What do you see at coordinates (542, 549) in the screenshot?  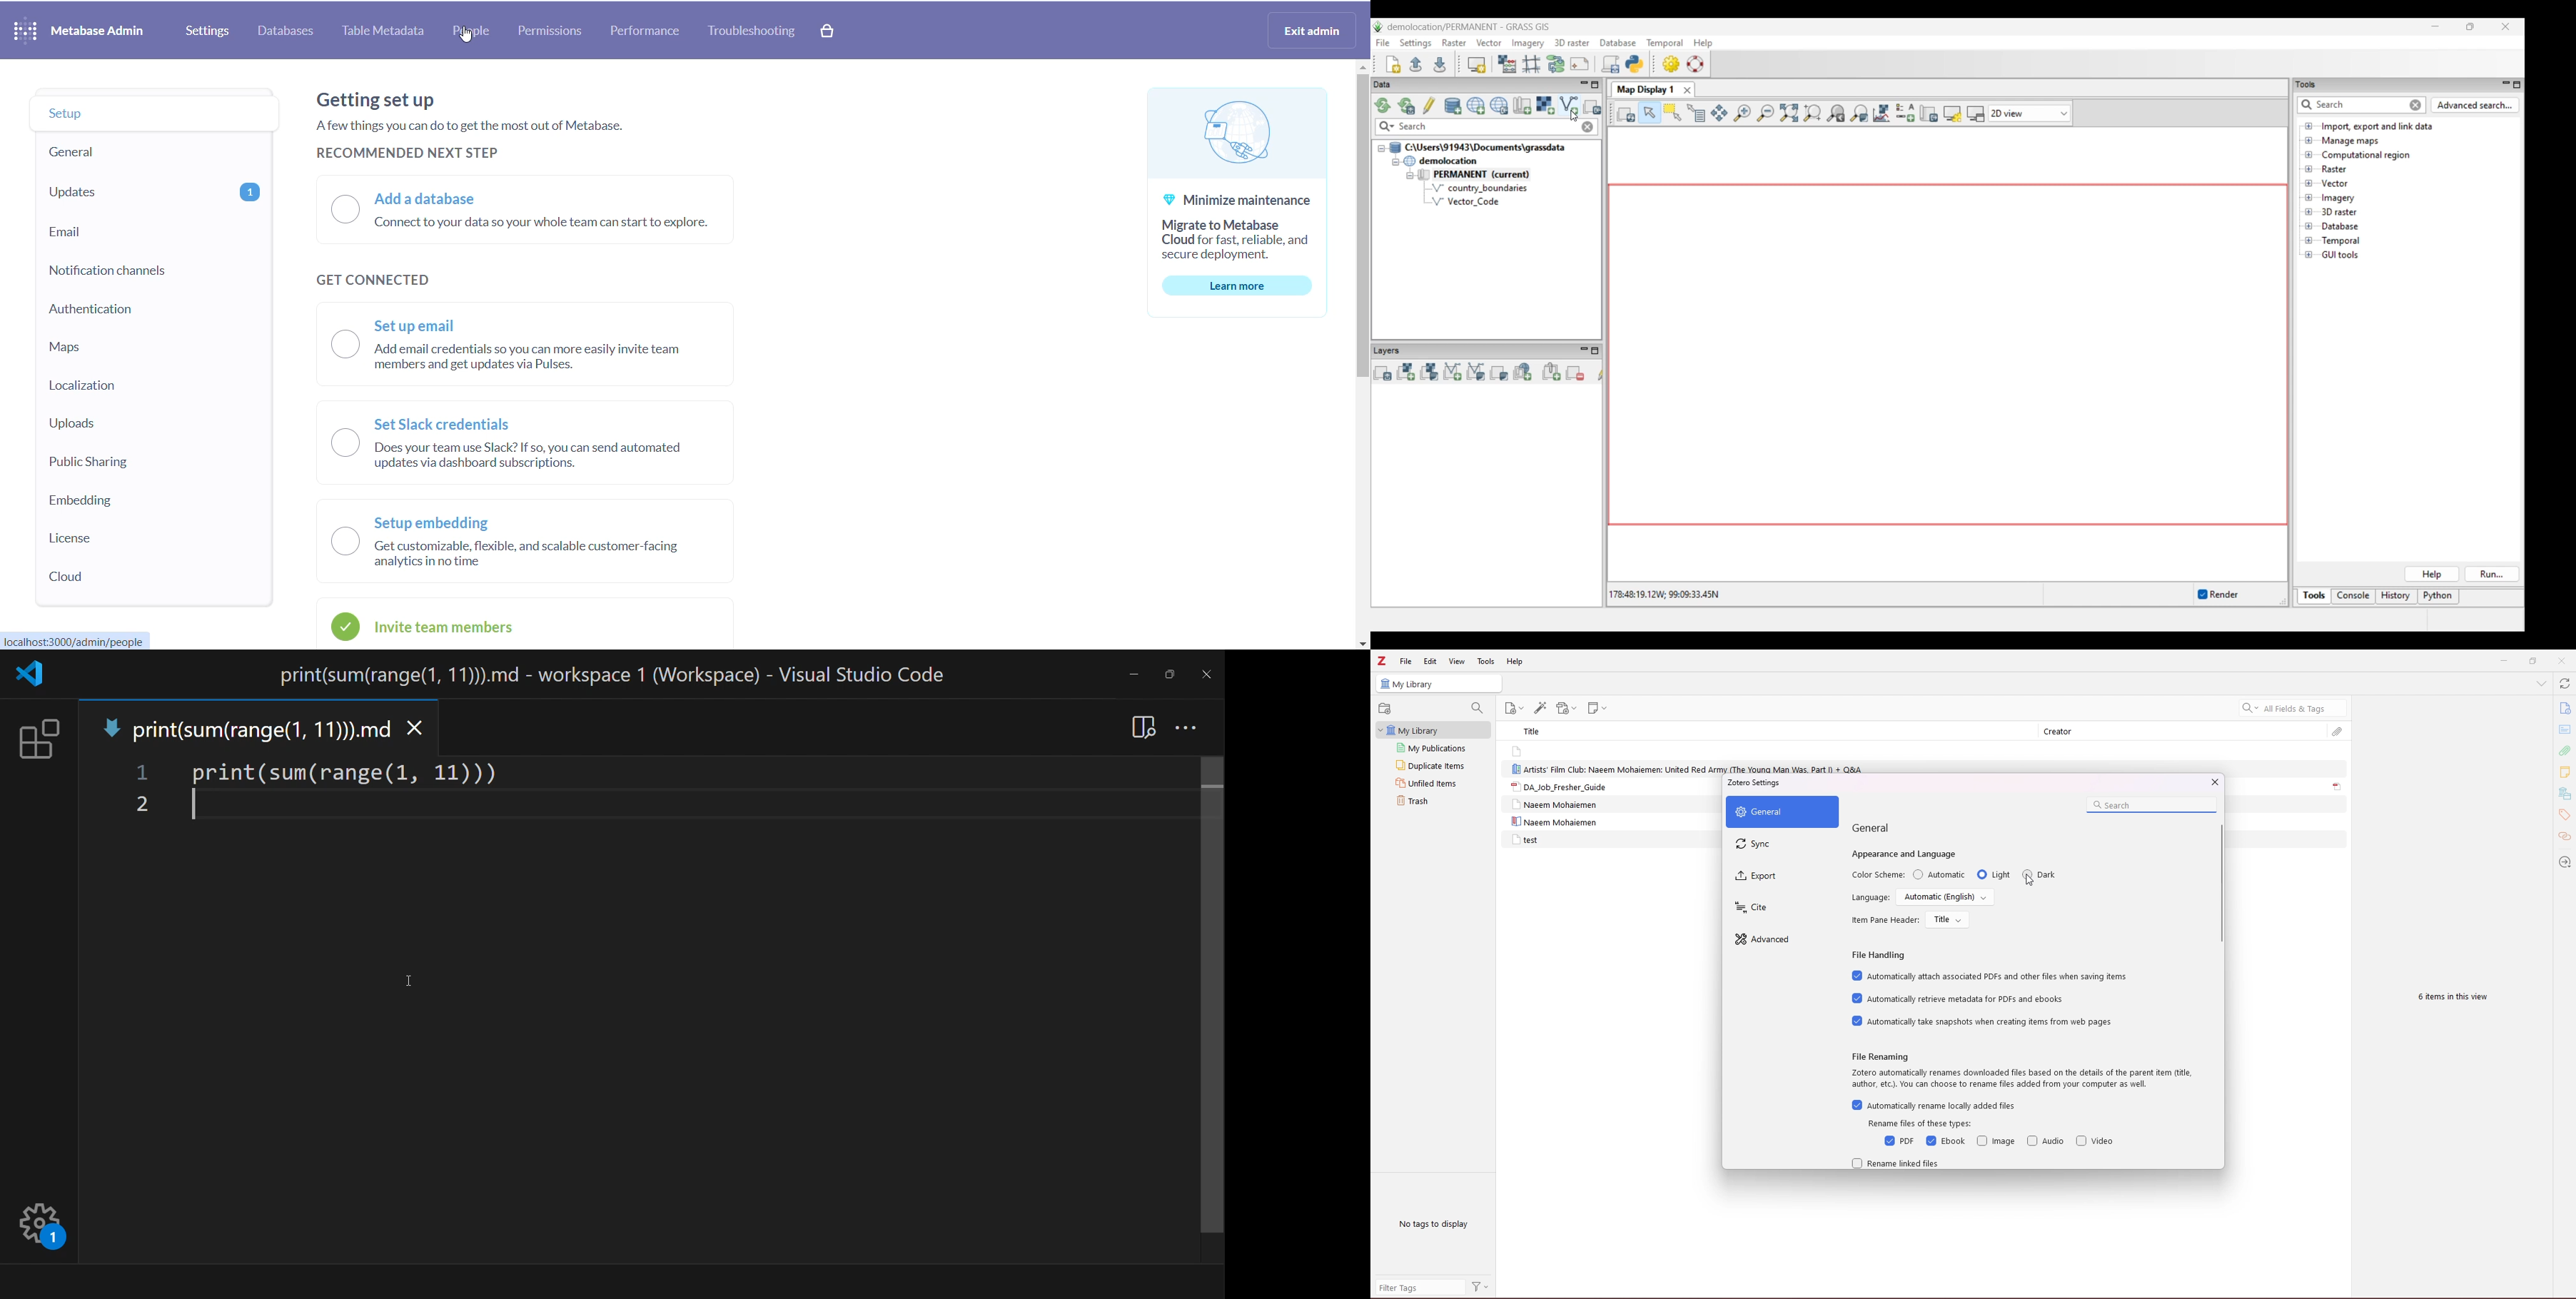 I see `setup embedding radio button` at bounding box center [542, 549].